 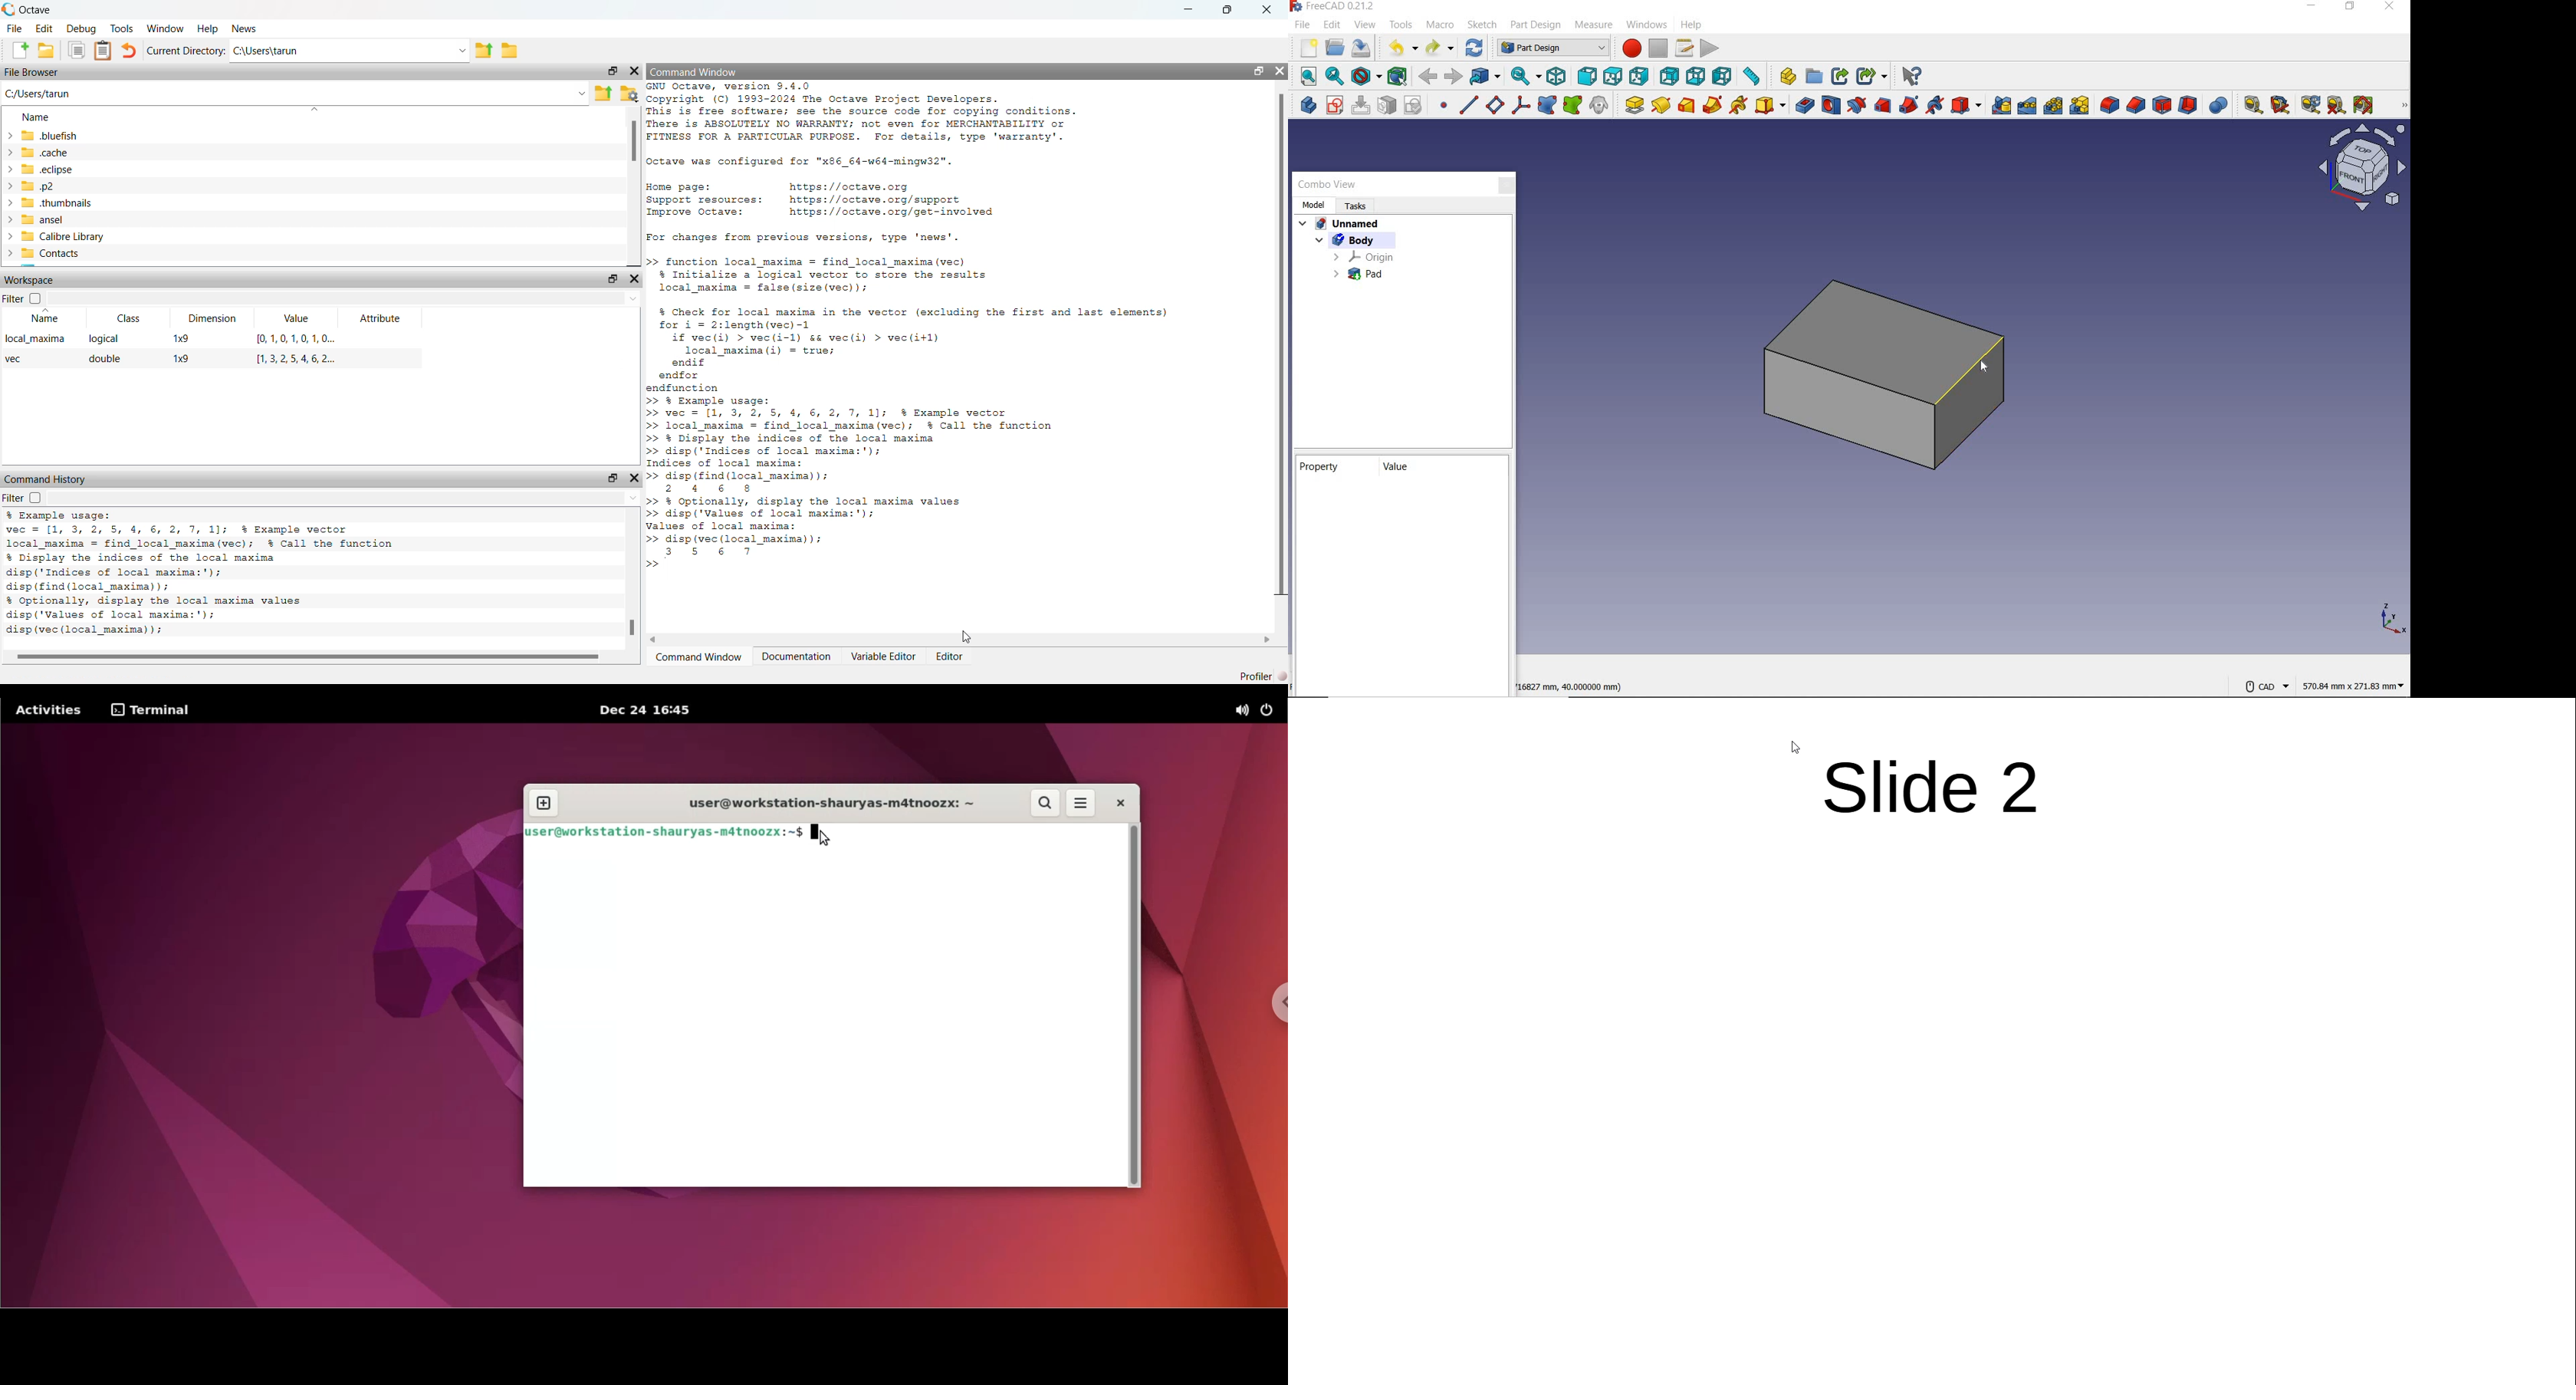 I want to click on Undock Widget, so click(x=611, y=70).